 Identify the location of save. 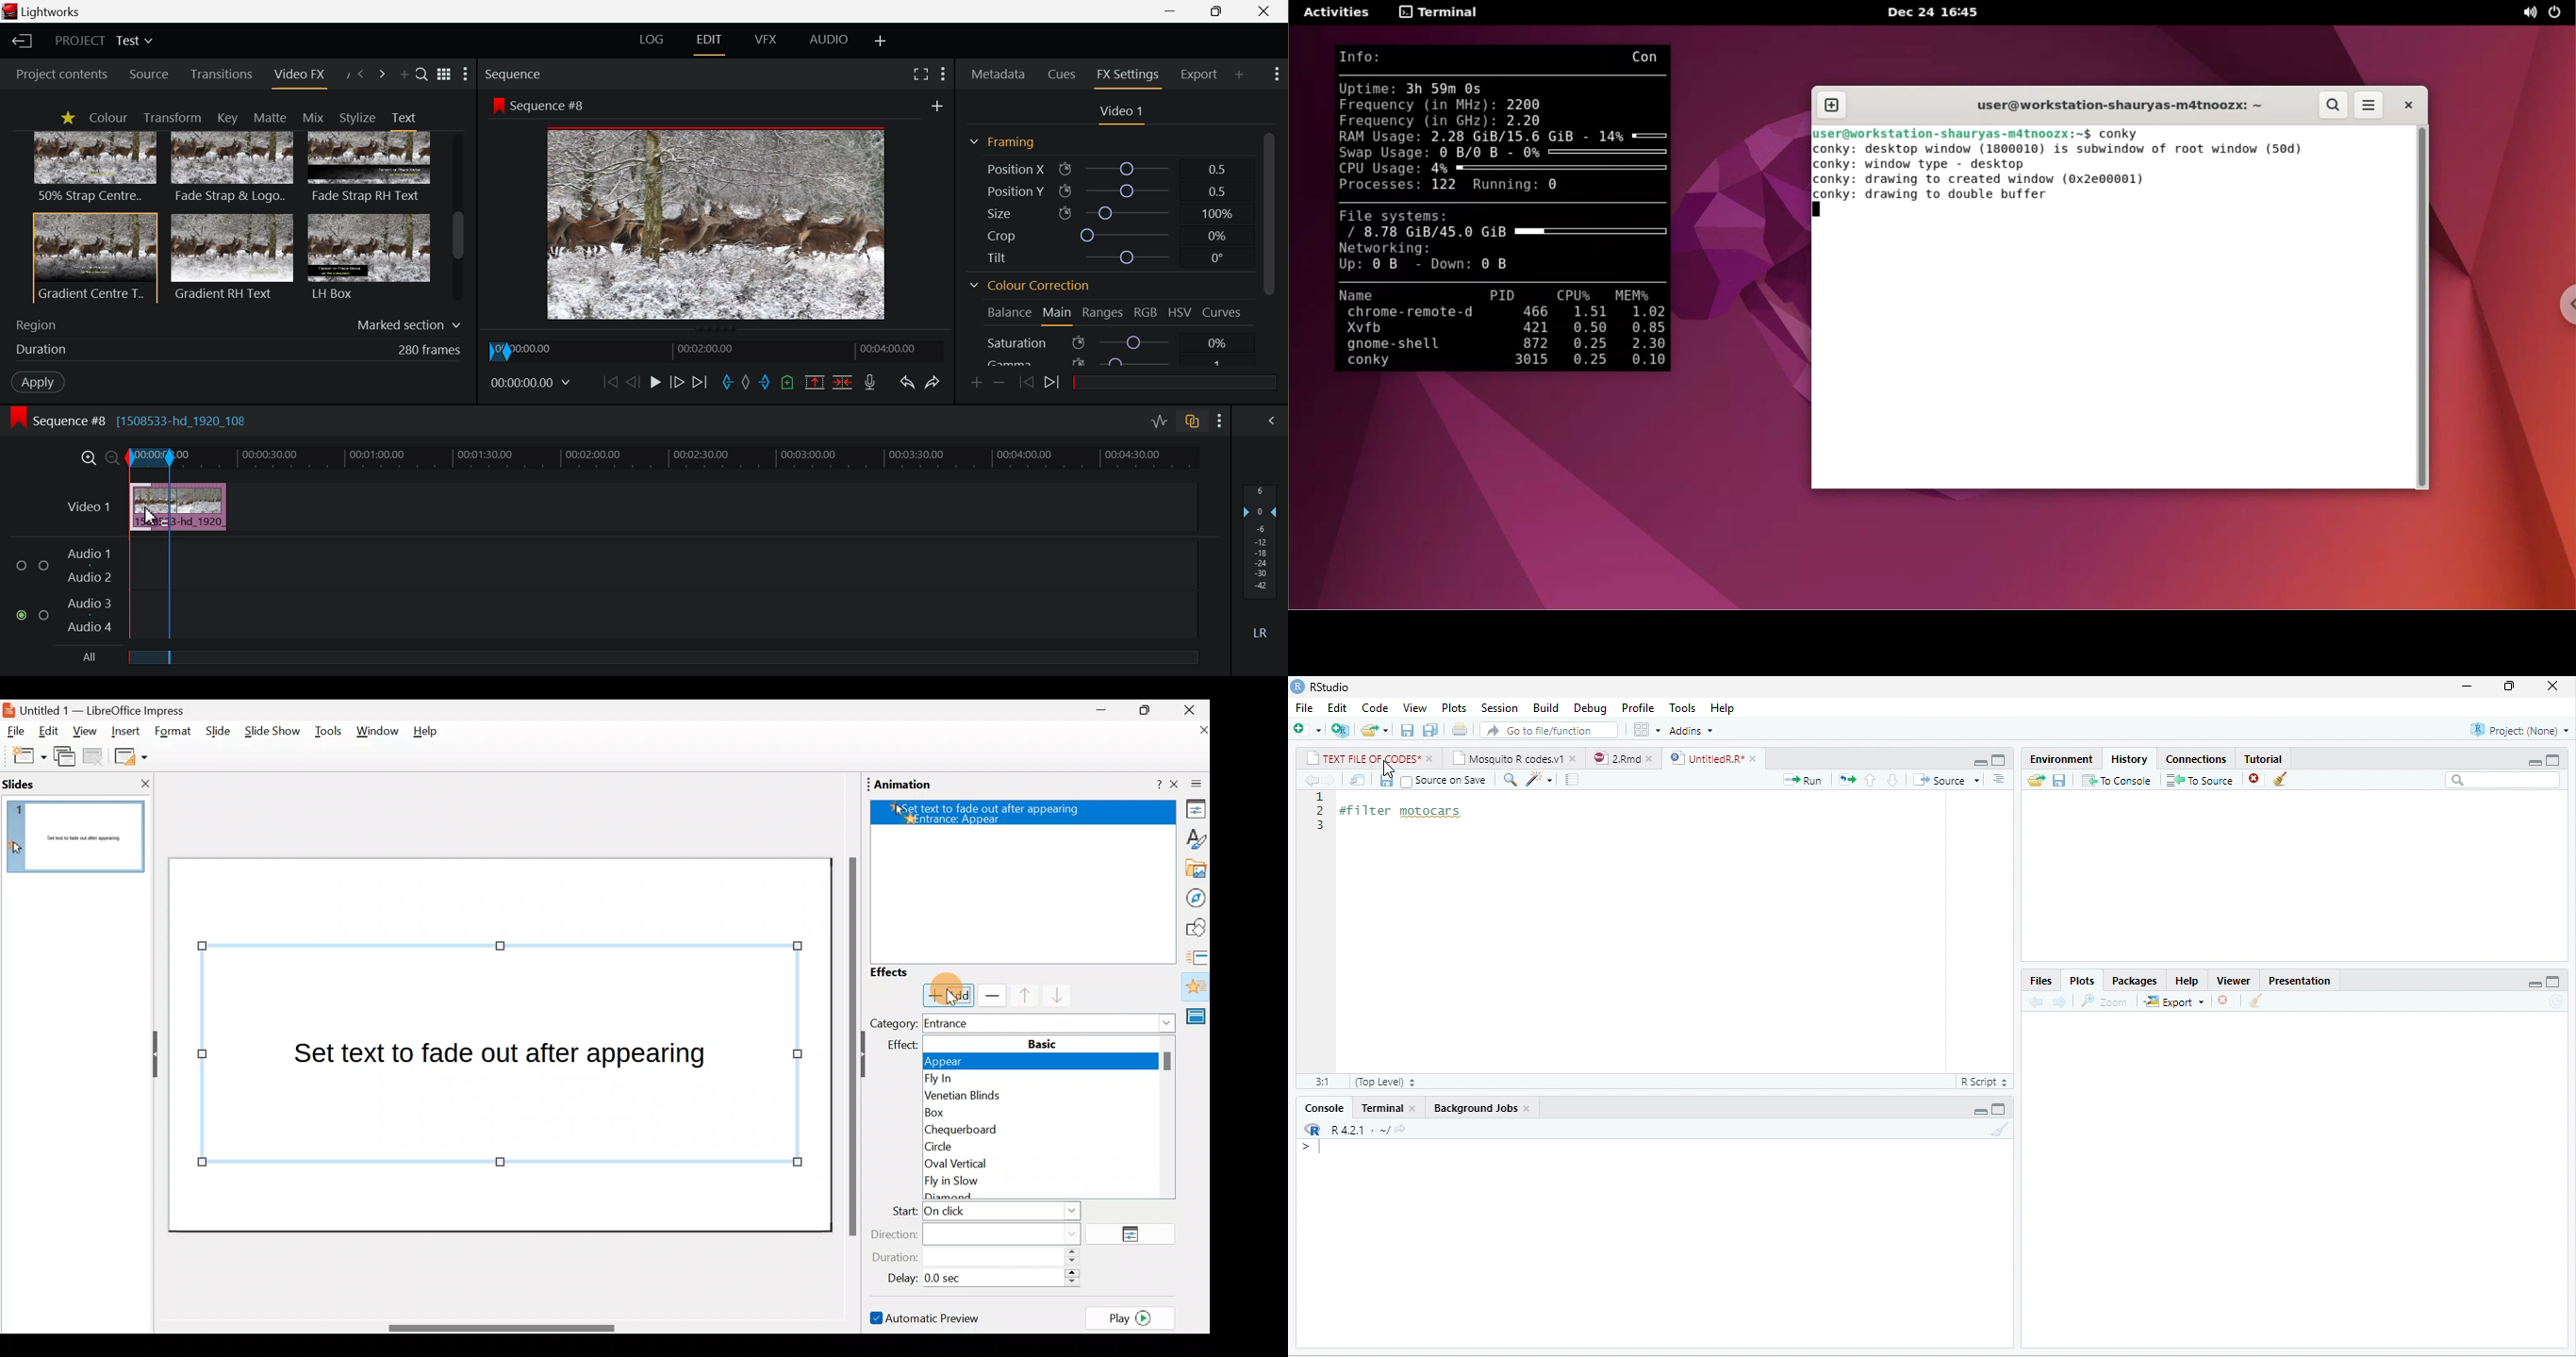
(2058, 781).